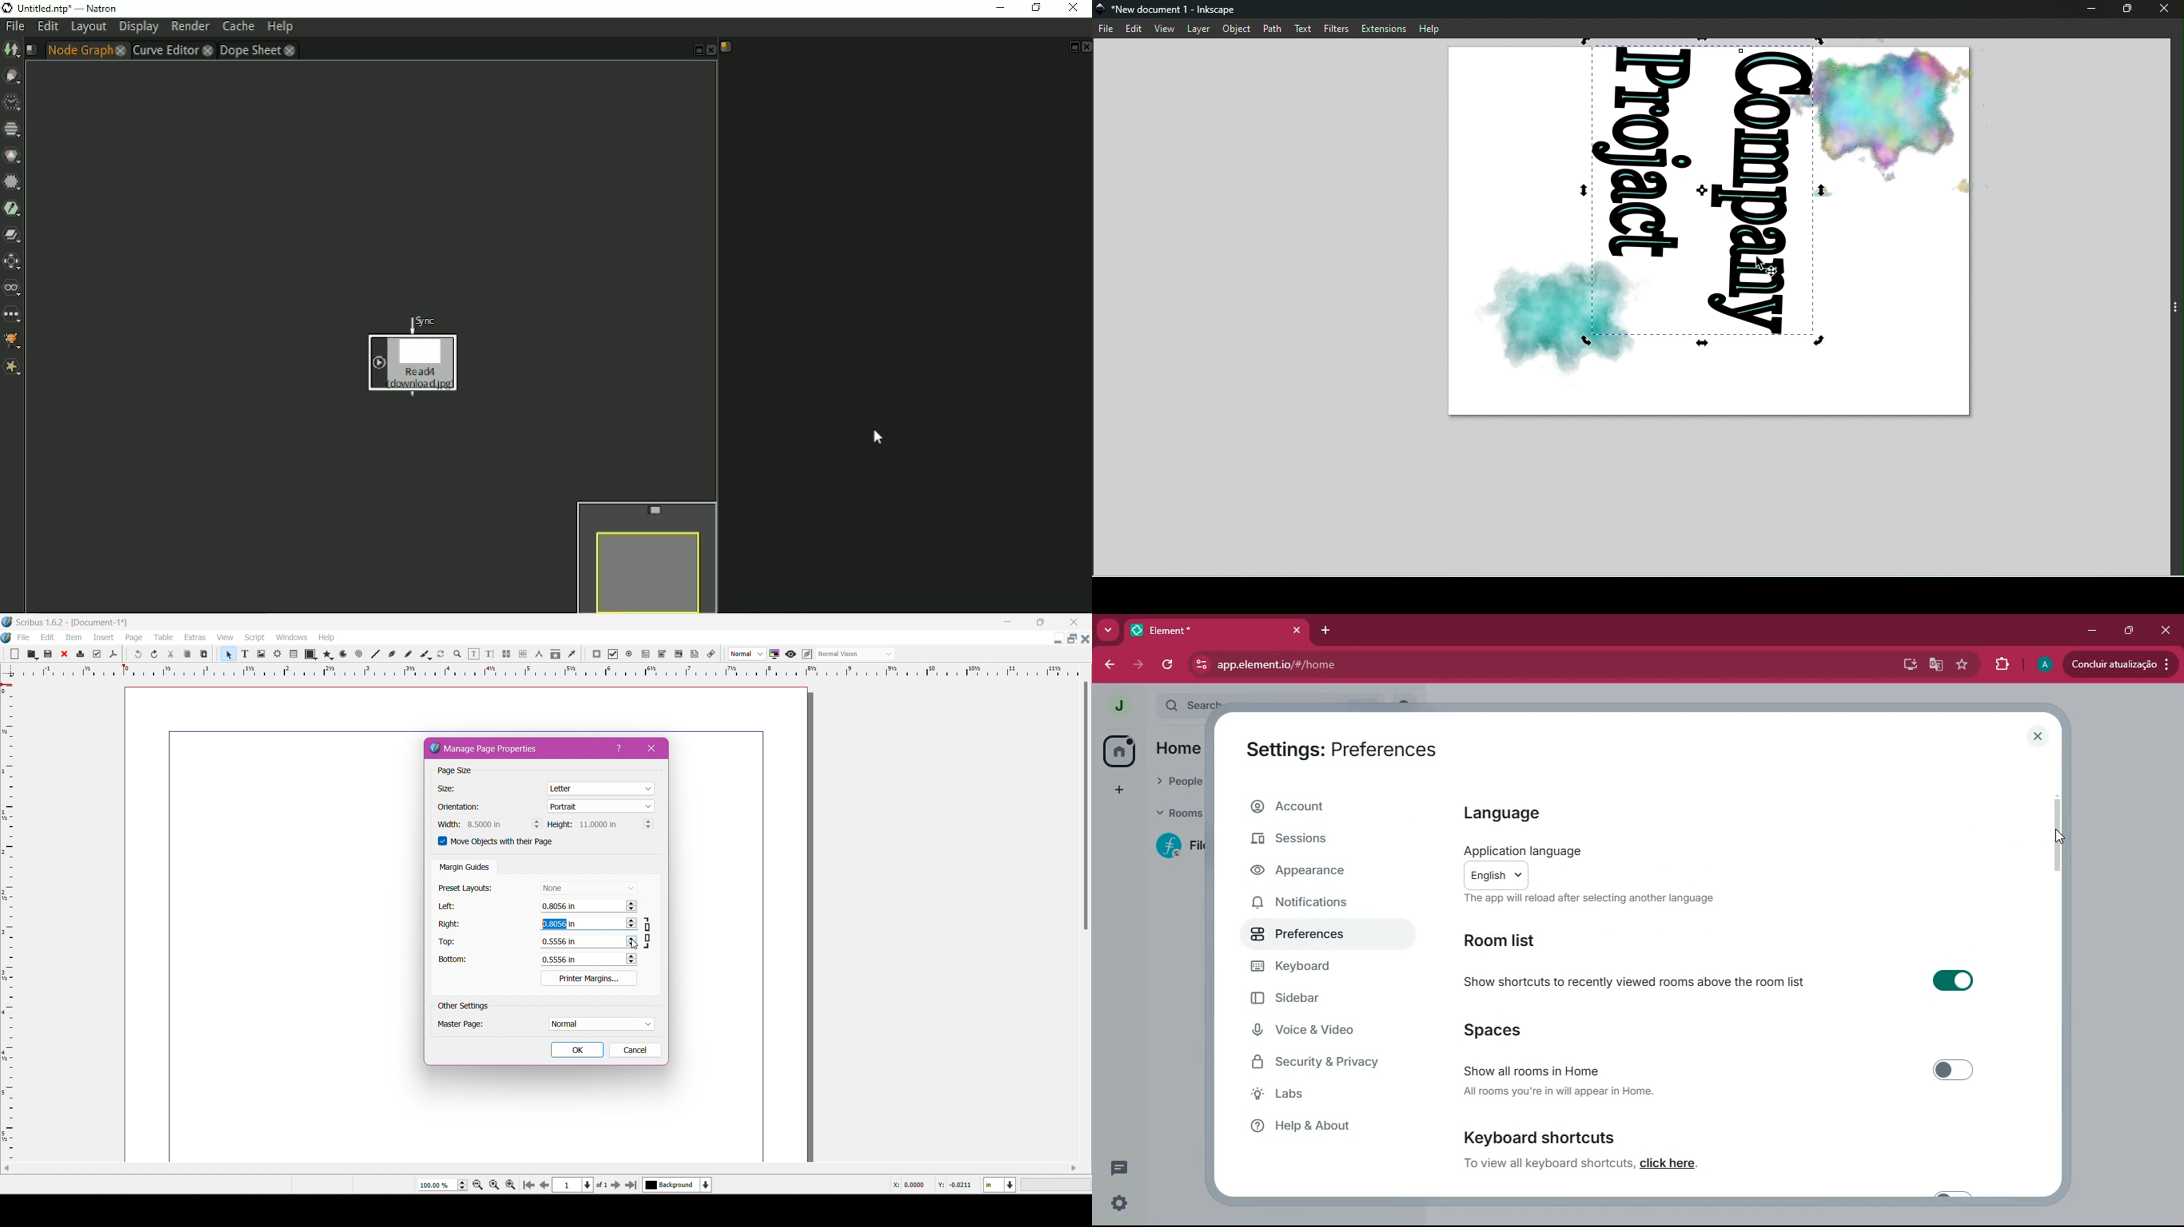 This screenshot has width=2184, height=1232. Describe the element at coordinates (503, 824) in the screenshot. I see `Set Width of page` at that location.